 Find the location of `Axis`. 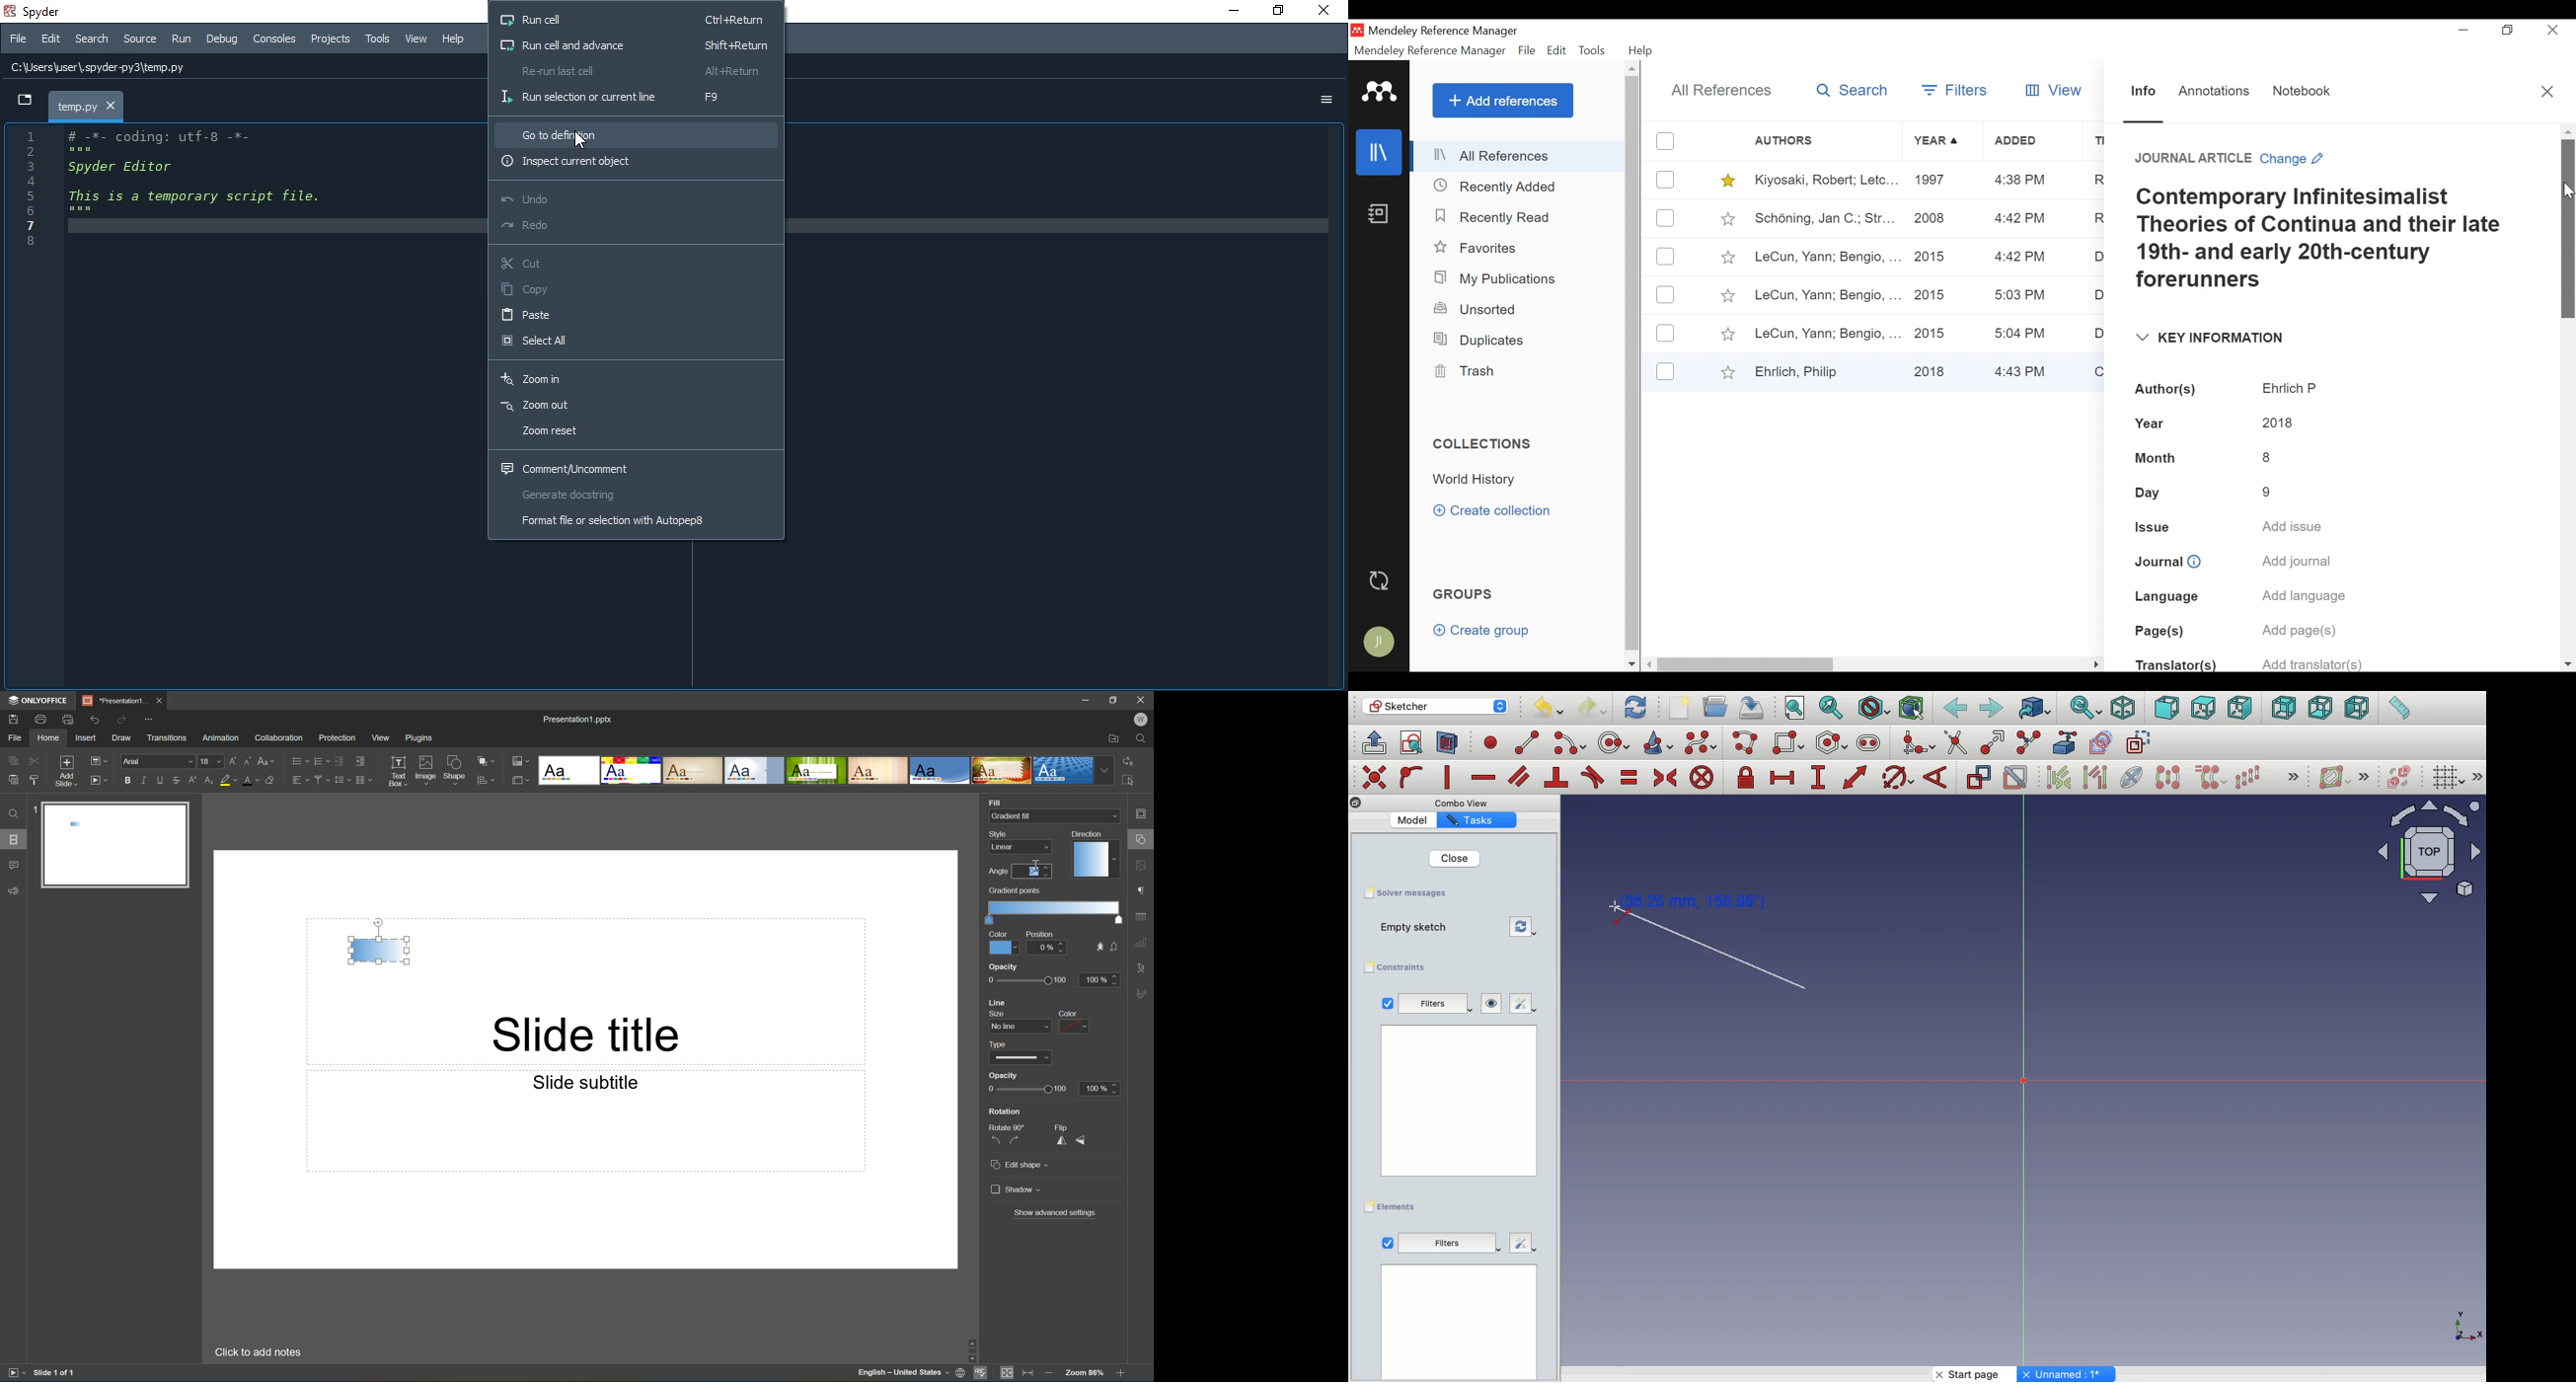

Axis is located at coordinates (2024, 1086).